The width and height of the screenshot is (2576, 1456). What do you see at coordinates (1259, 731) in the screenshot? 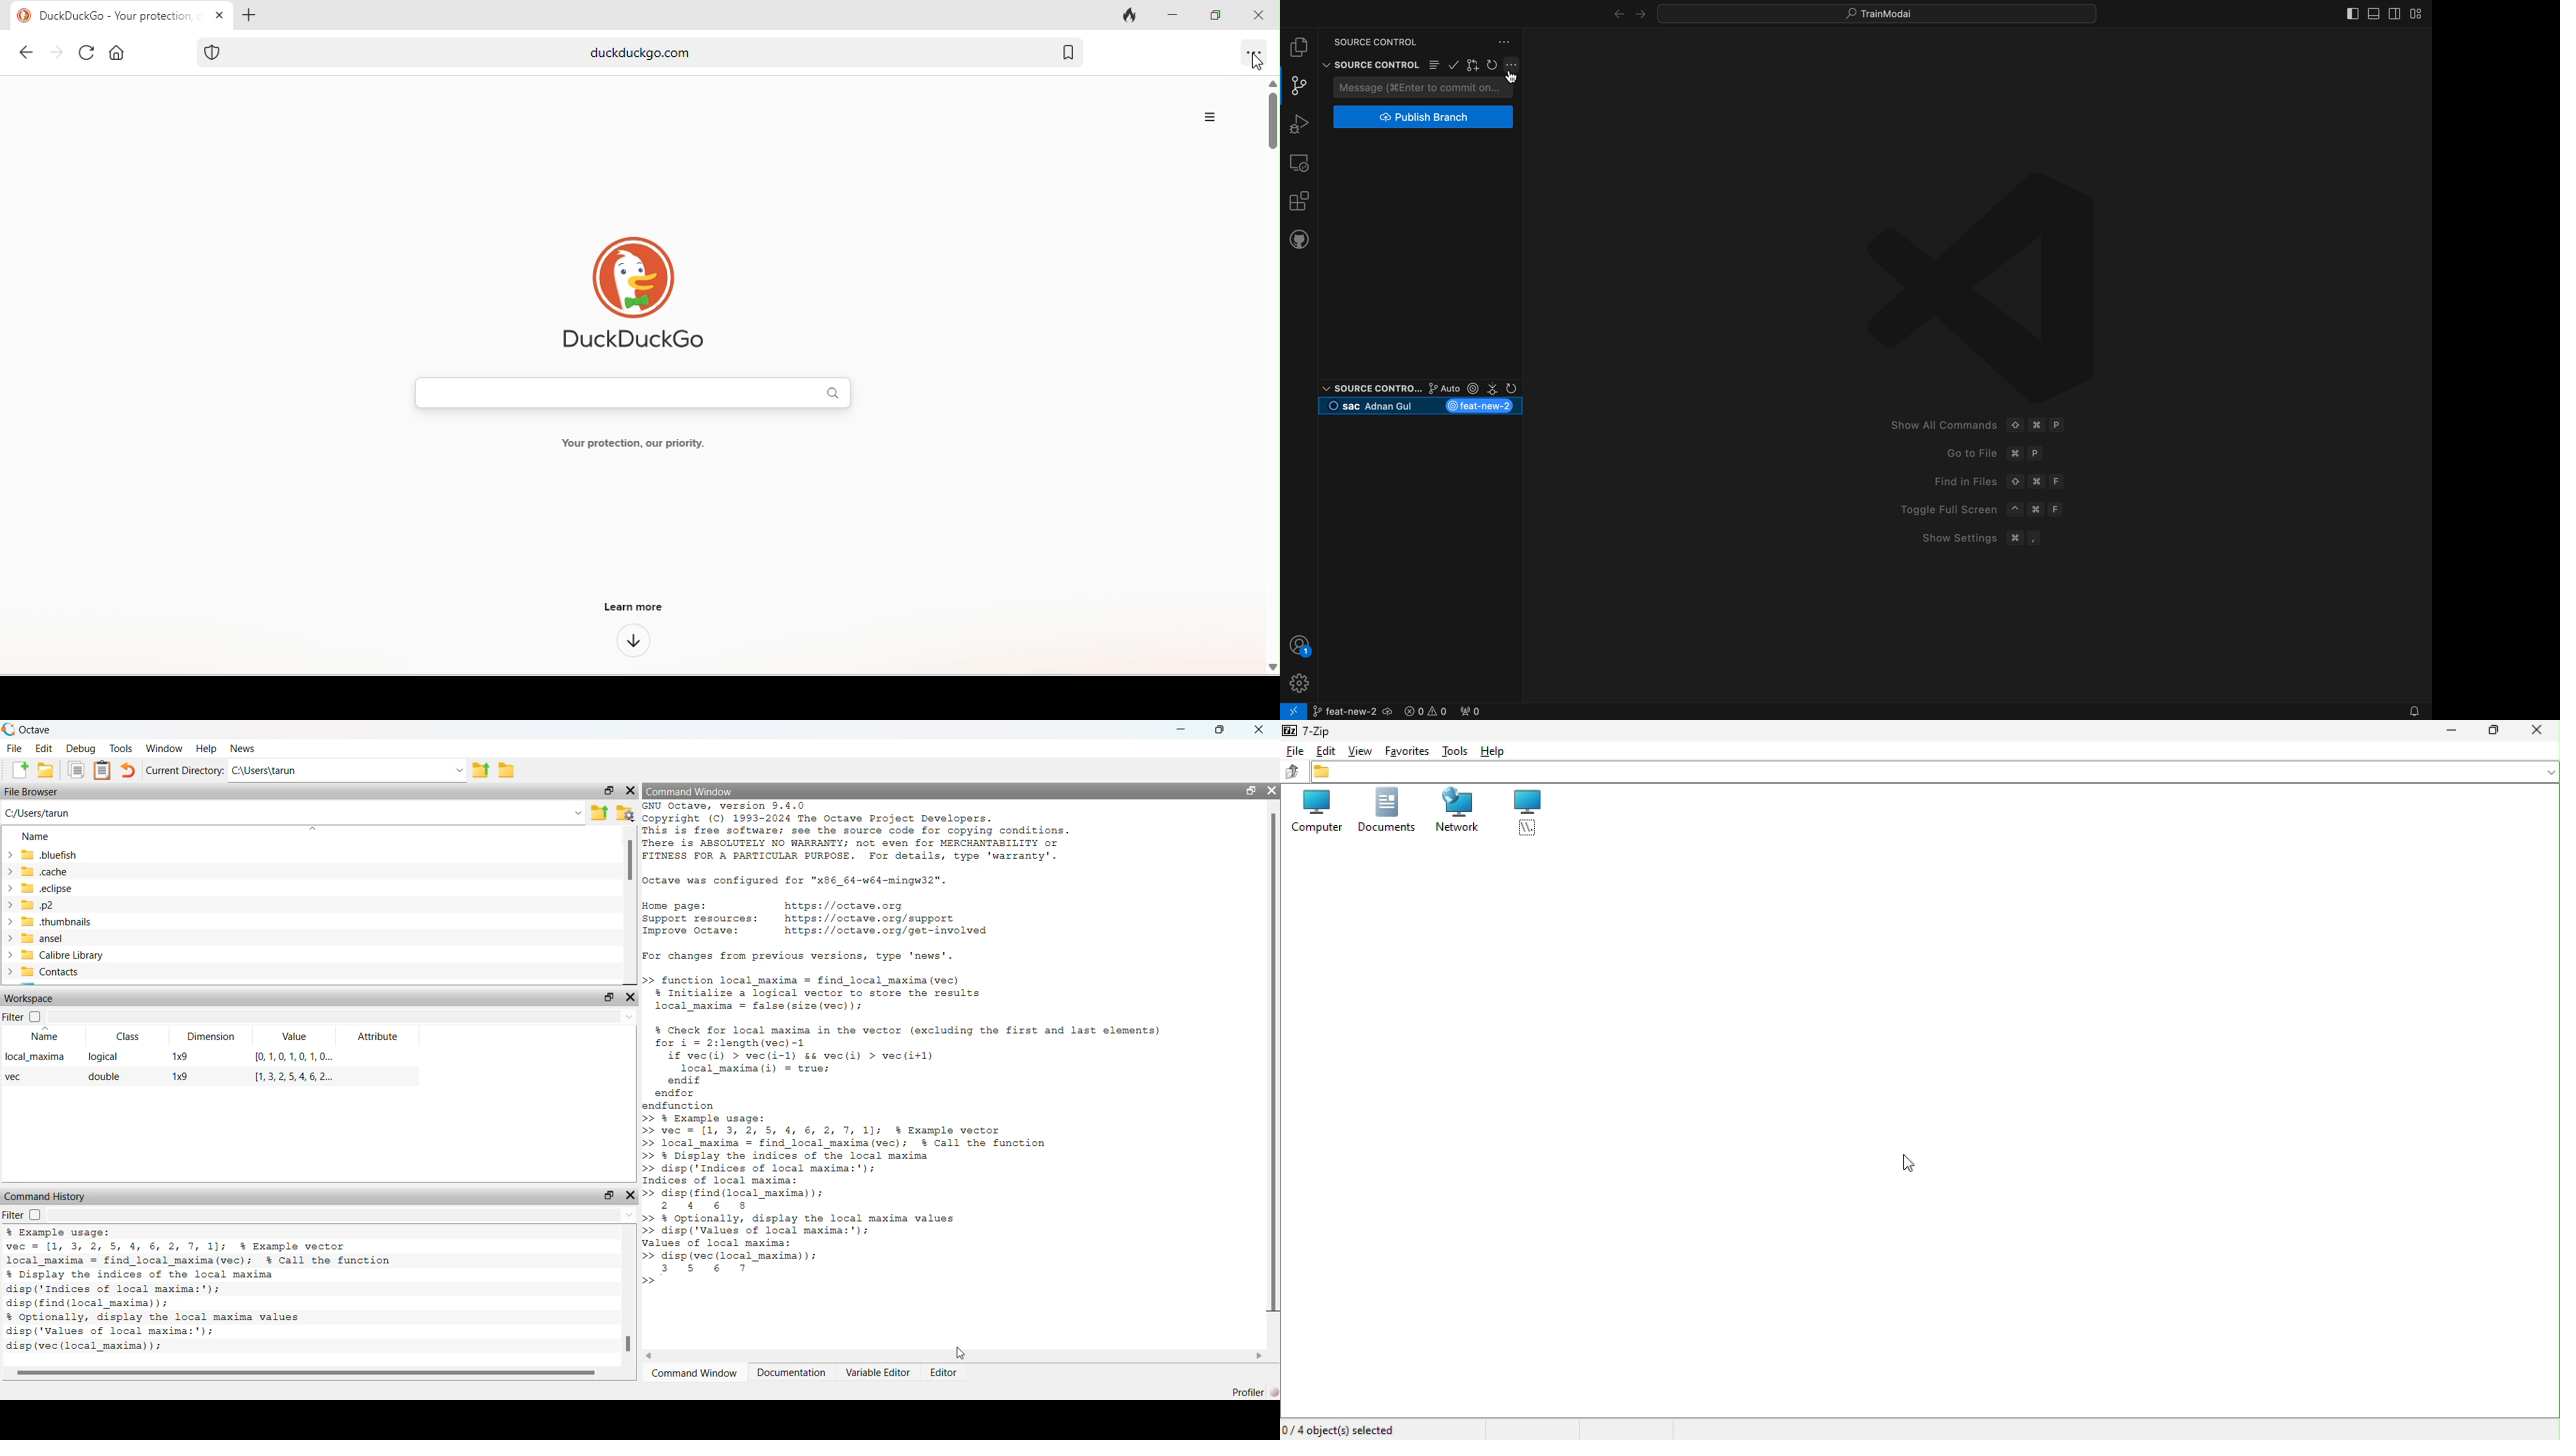
I see `close` at bounding box center [1259, 731].